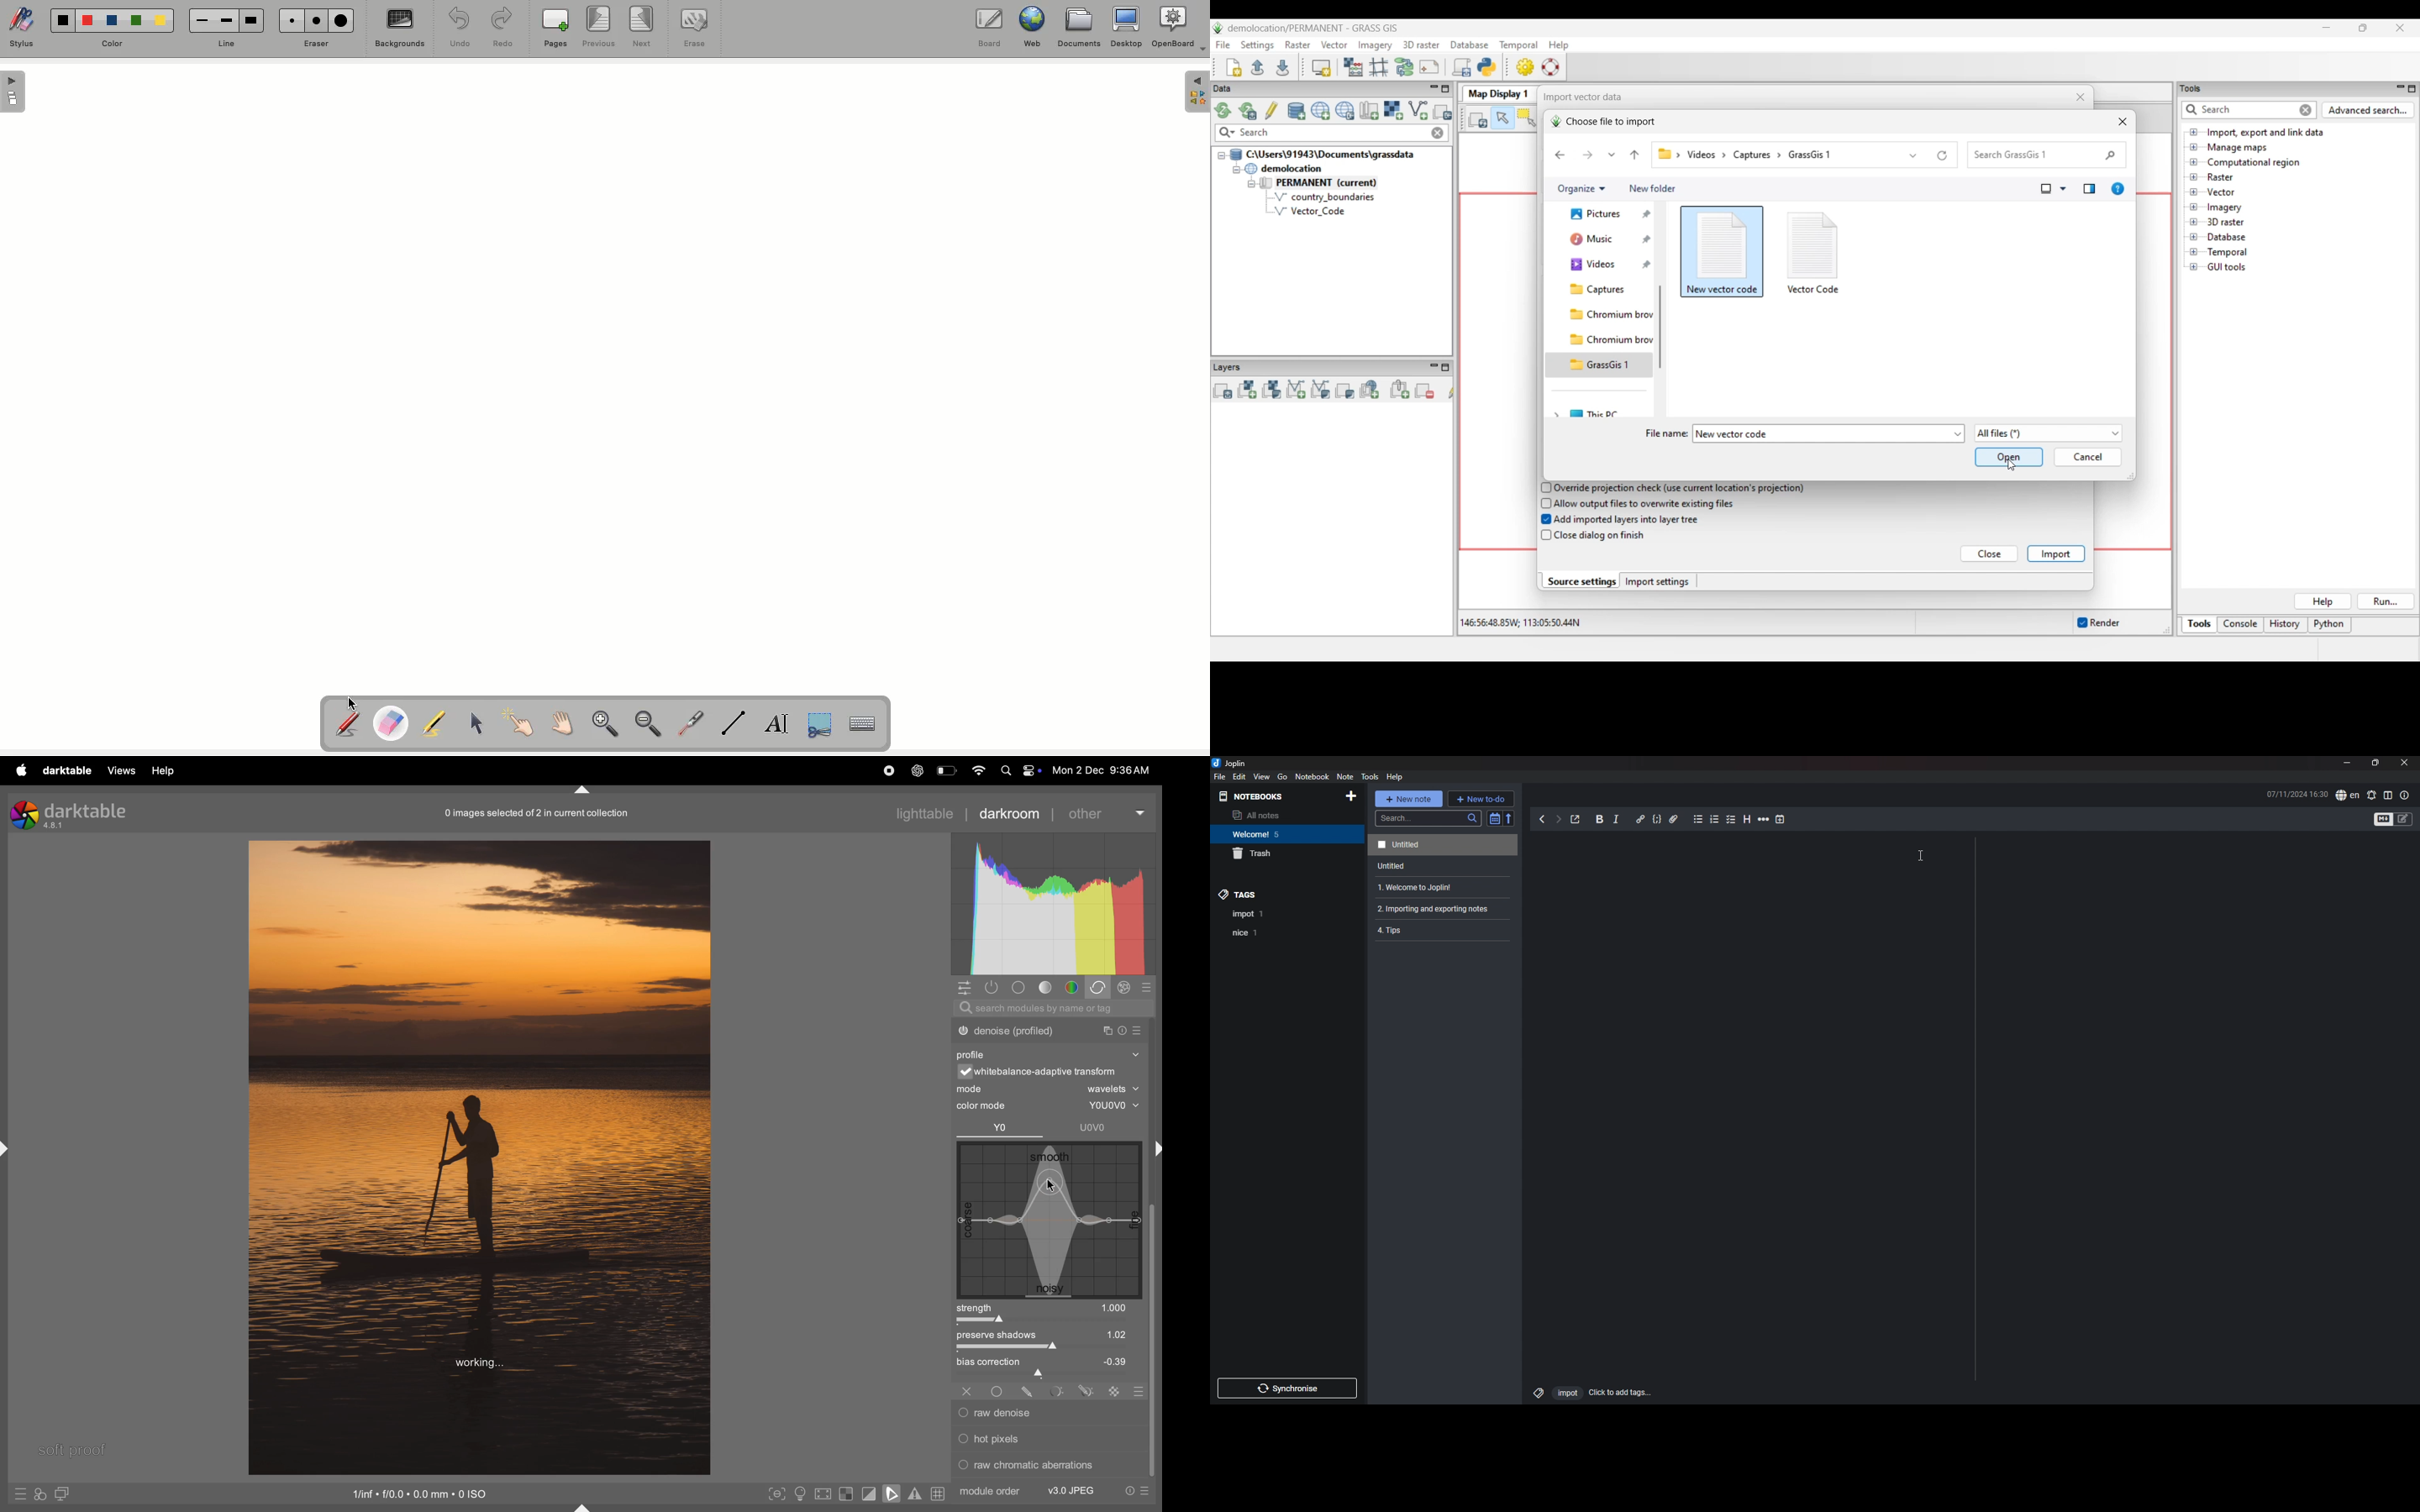 This screenshot has height=1512, width=2436. I want to click on 2. Importing and exporting, so click(1434, 911).